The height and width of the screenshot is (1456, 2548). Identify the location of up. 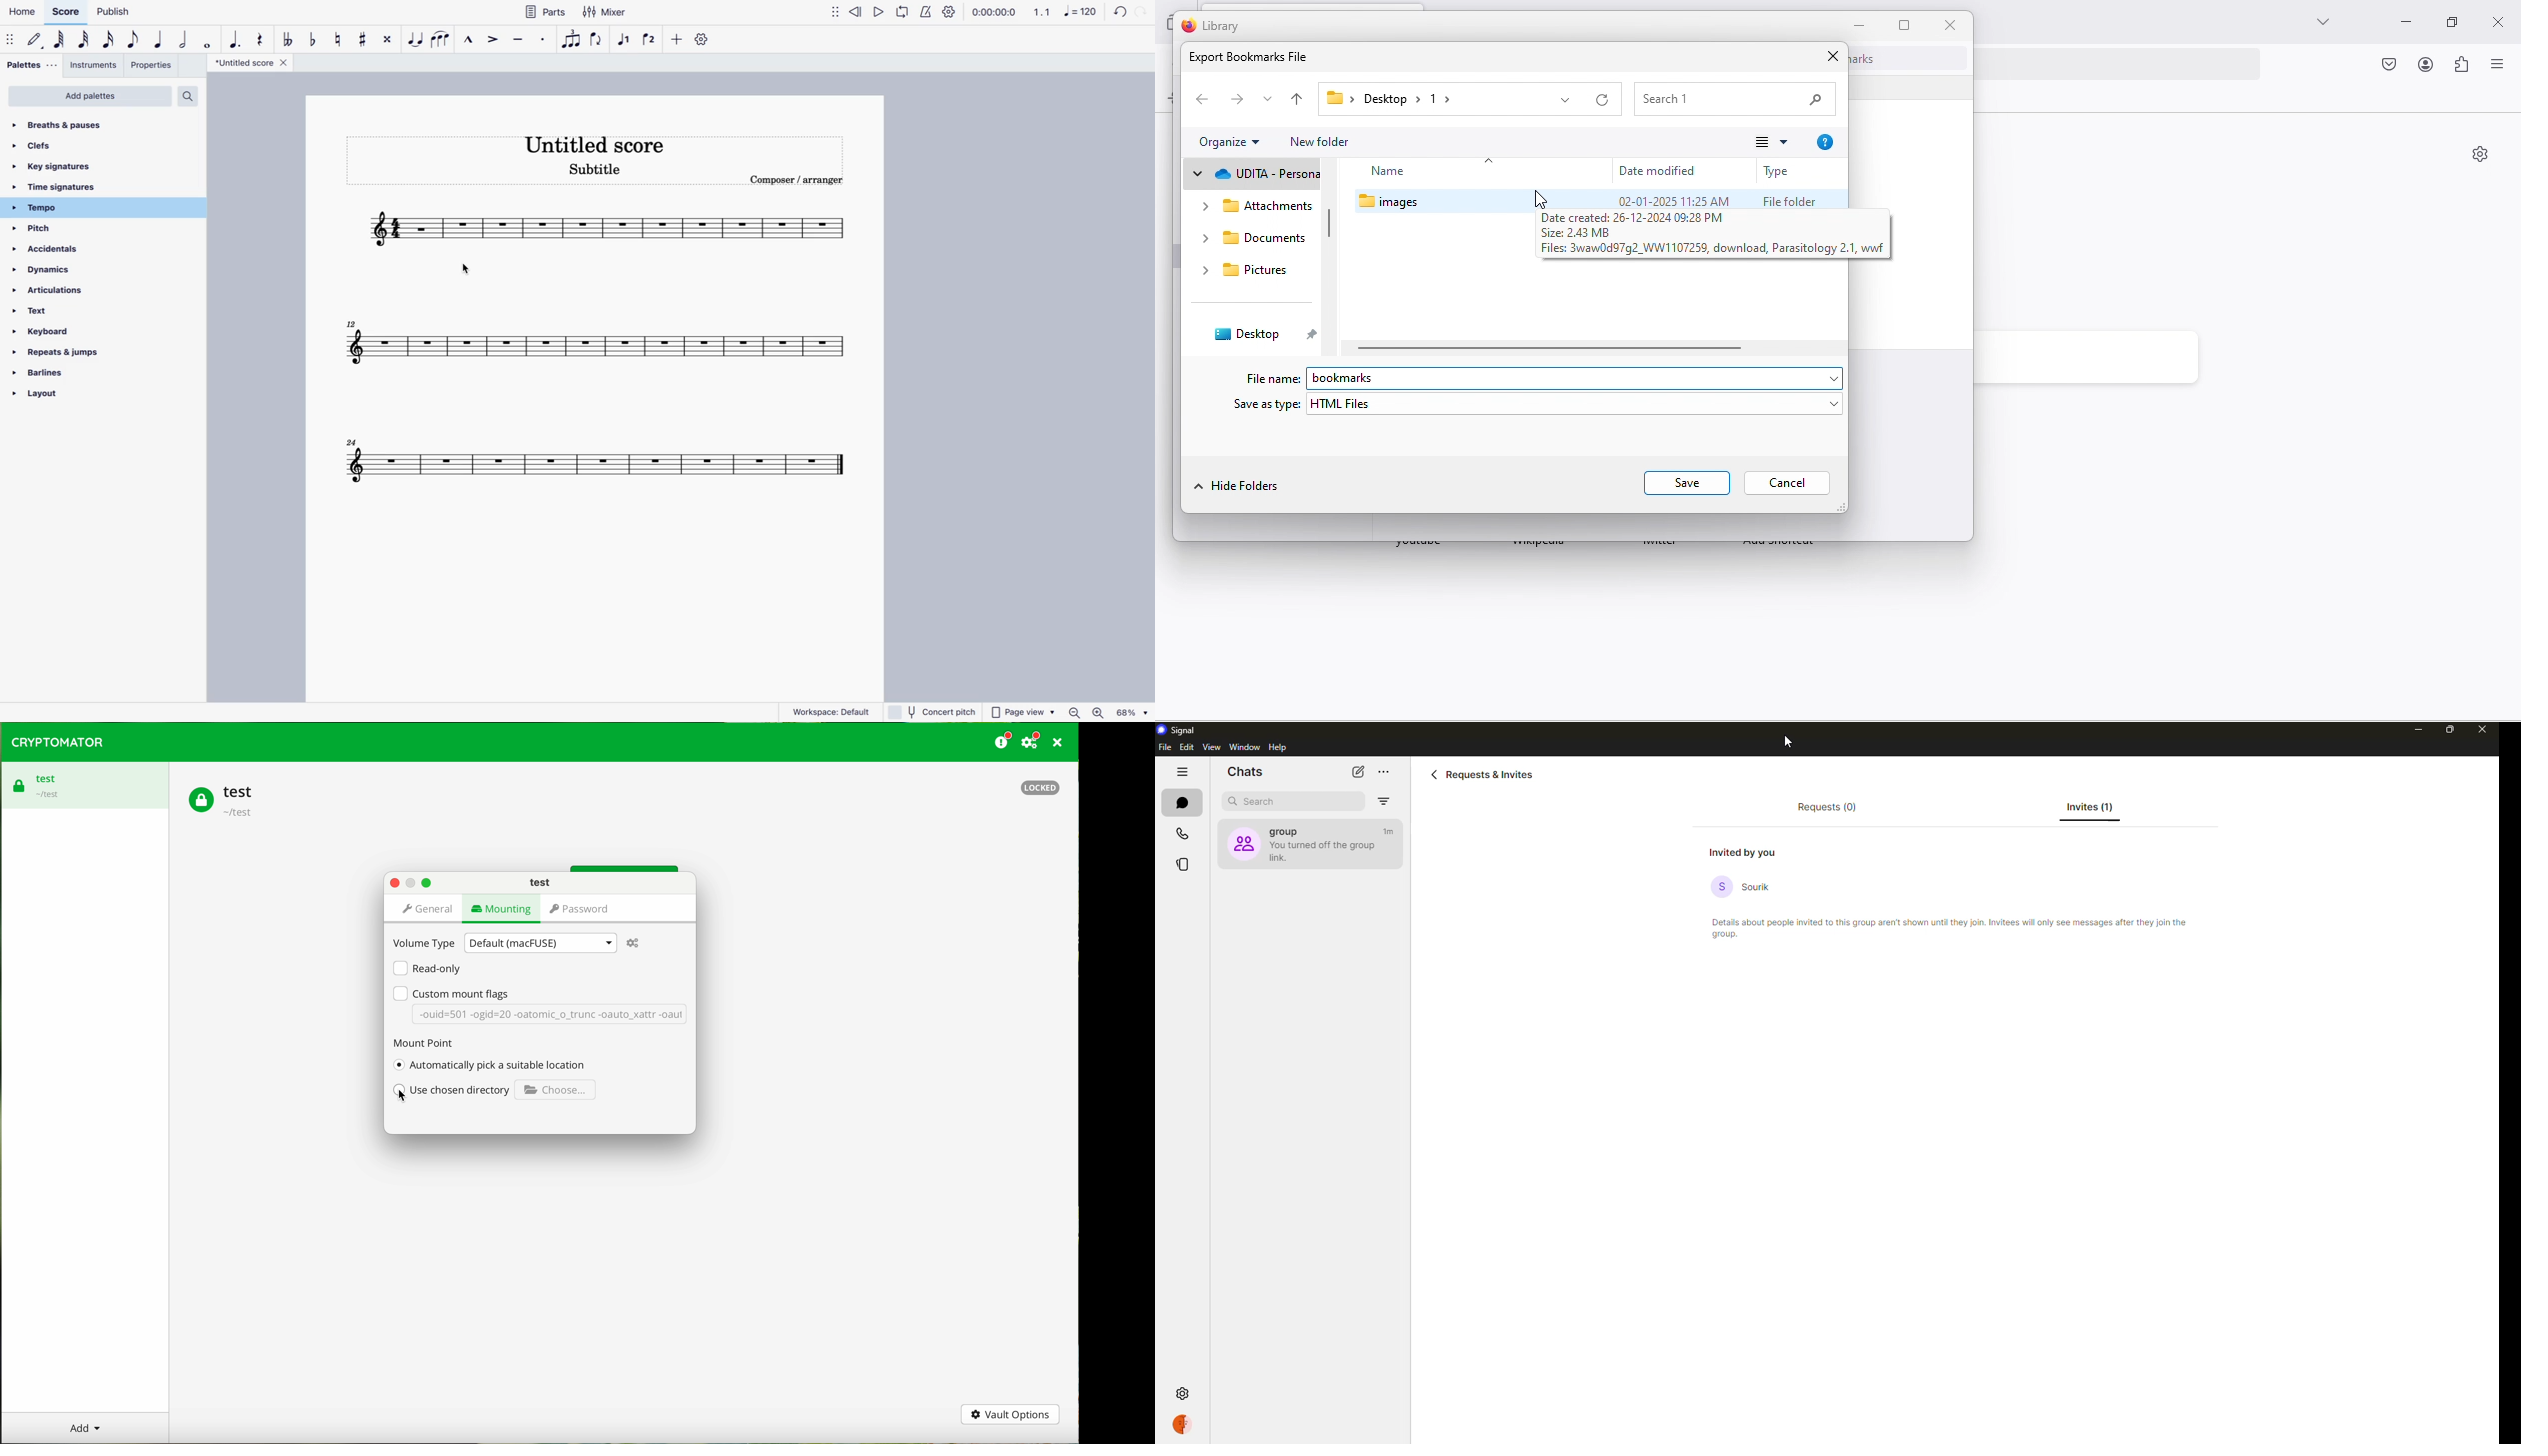
(1299, 99).